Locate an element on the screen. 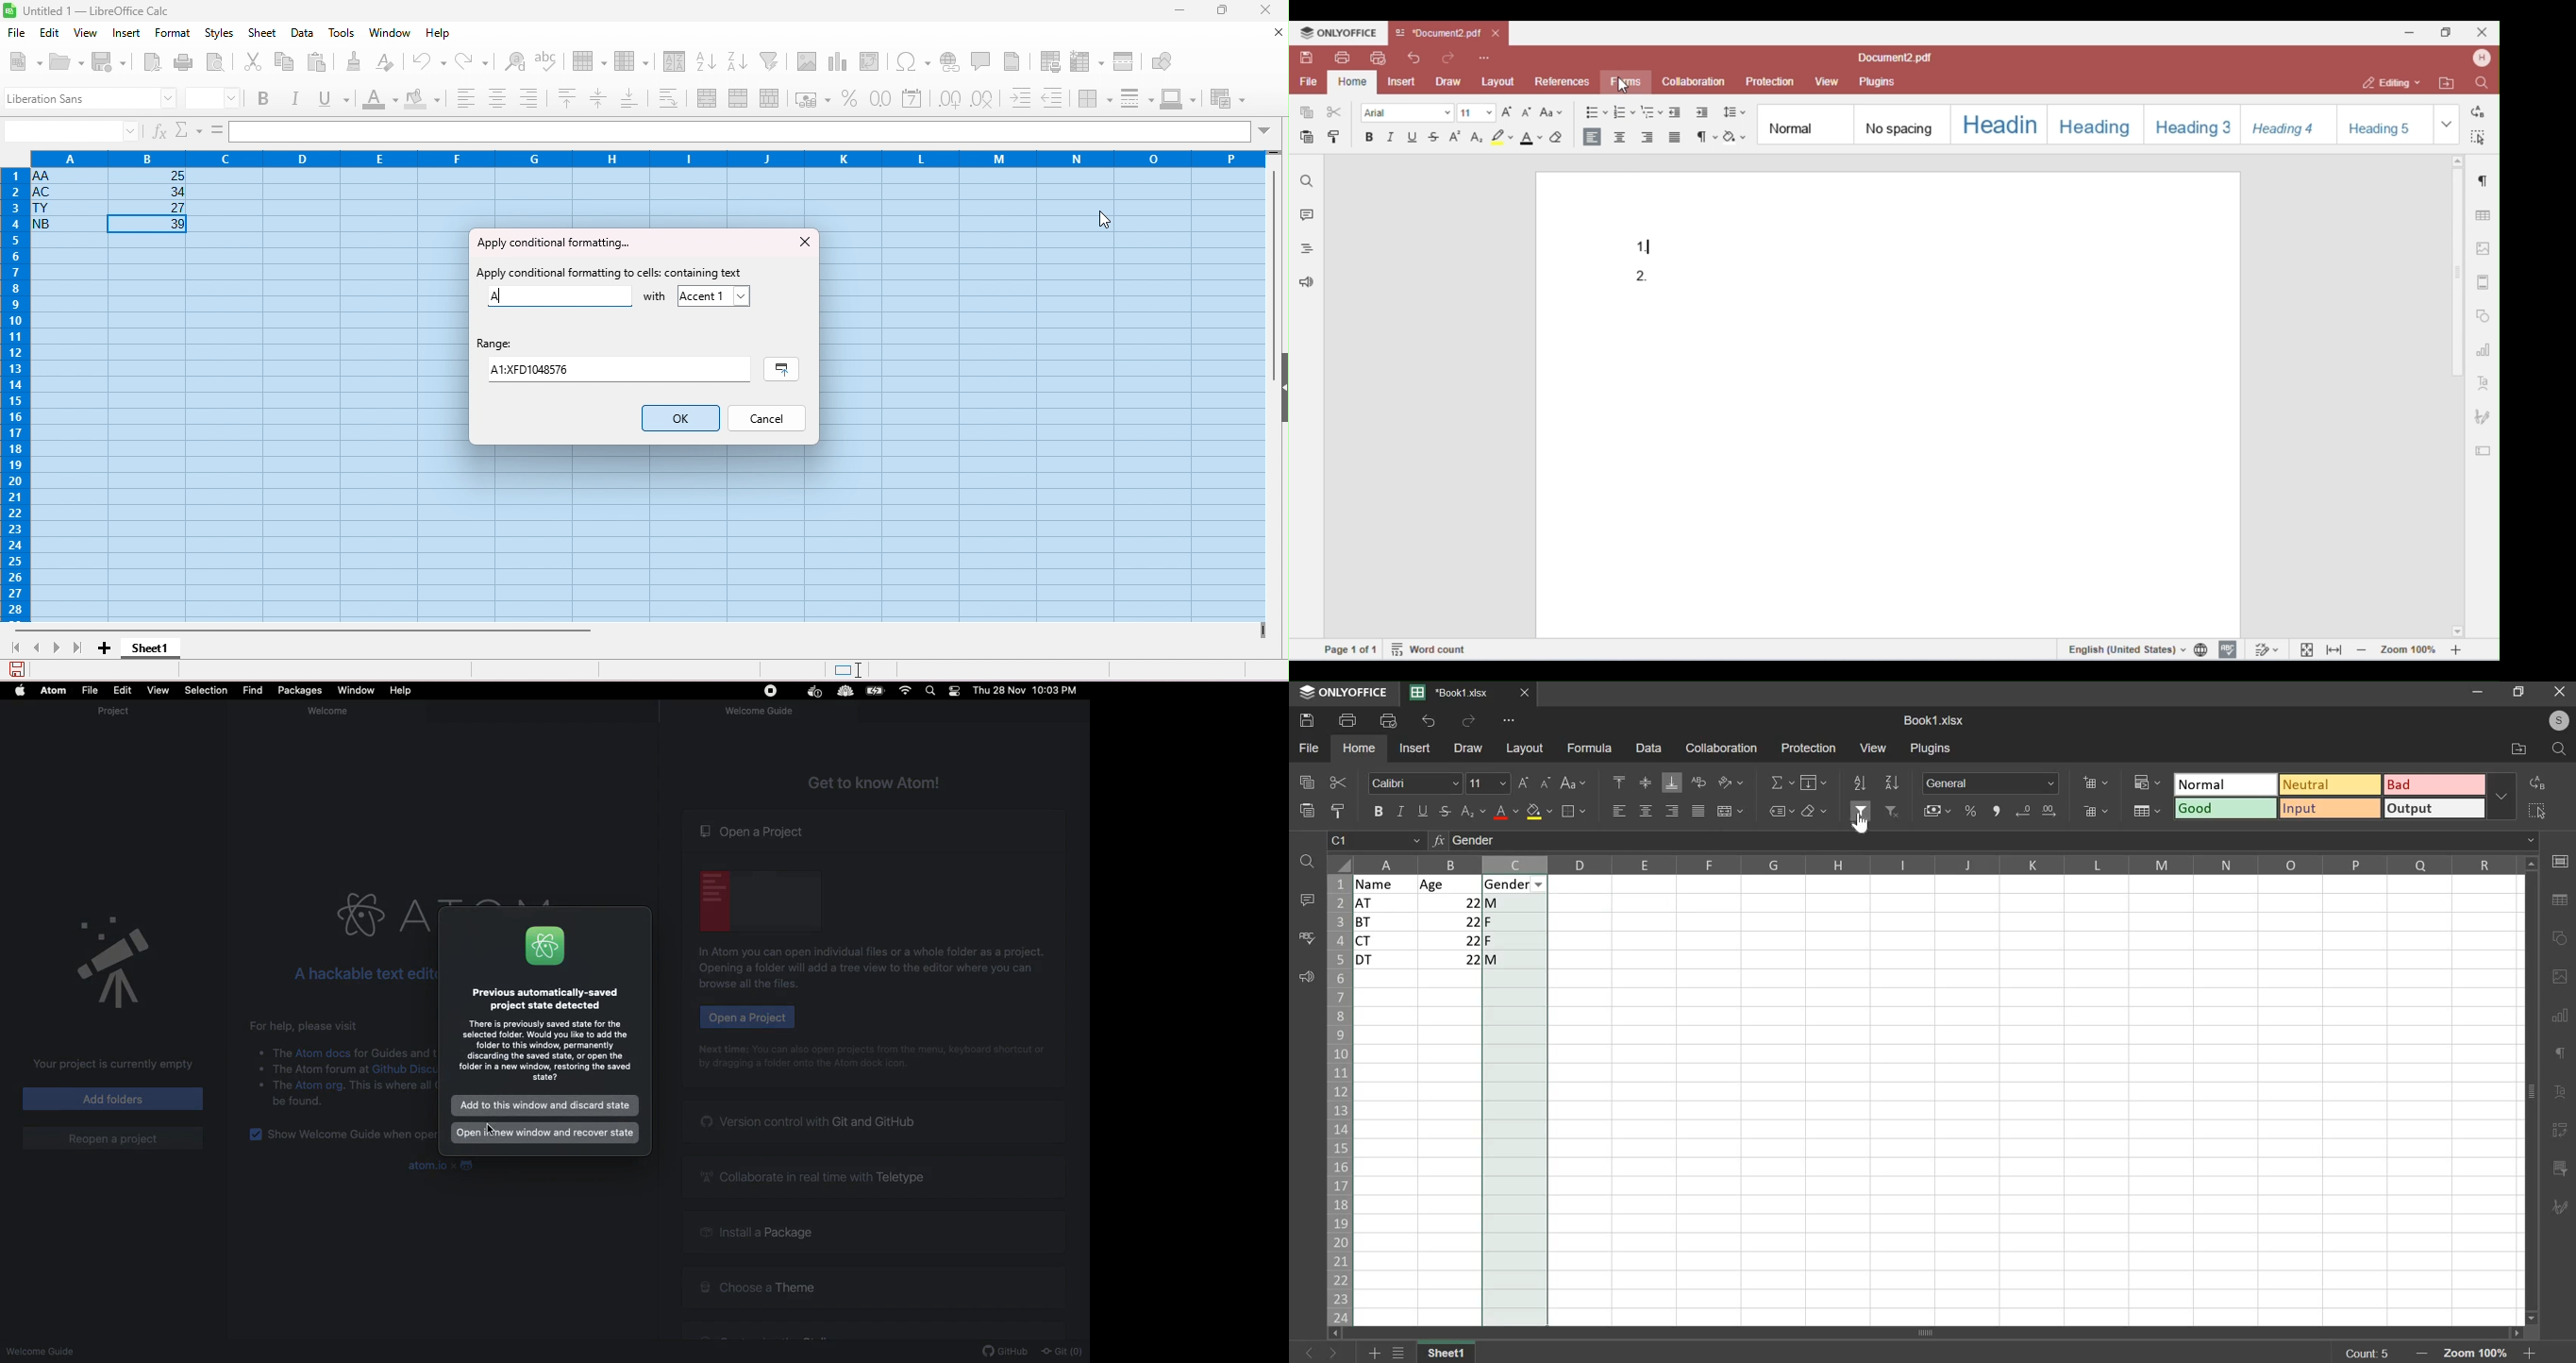 The width and height of the screenshot is (2576, 1372). data is located at coordinates (1647, 747).